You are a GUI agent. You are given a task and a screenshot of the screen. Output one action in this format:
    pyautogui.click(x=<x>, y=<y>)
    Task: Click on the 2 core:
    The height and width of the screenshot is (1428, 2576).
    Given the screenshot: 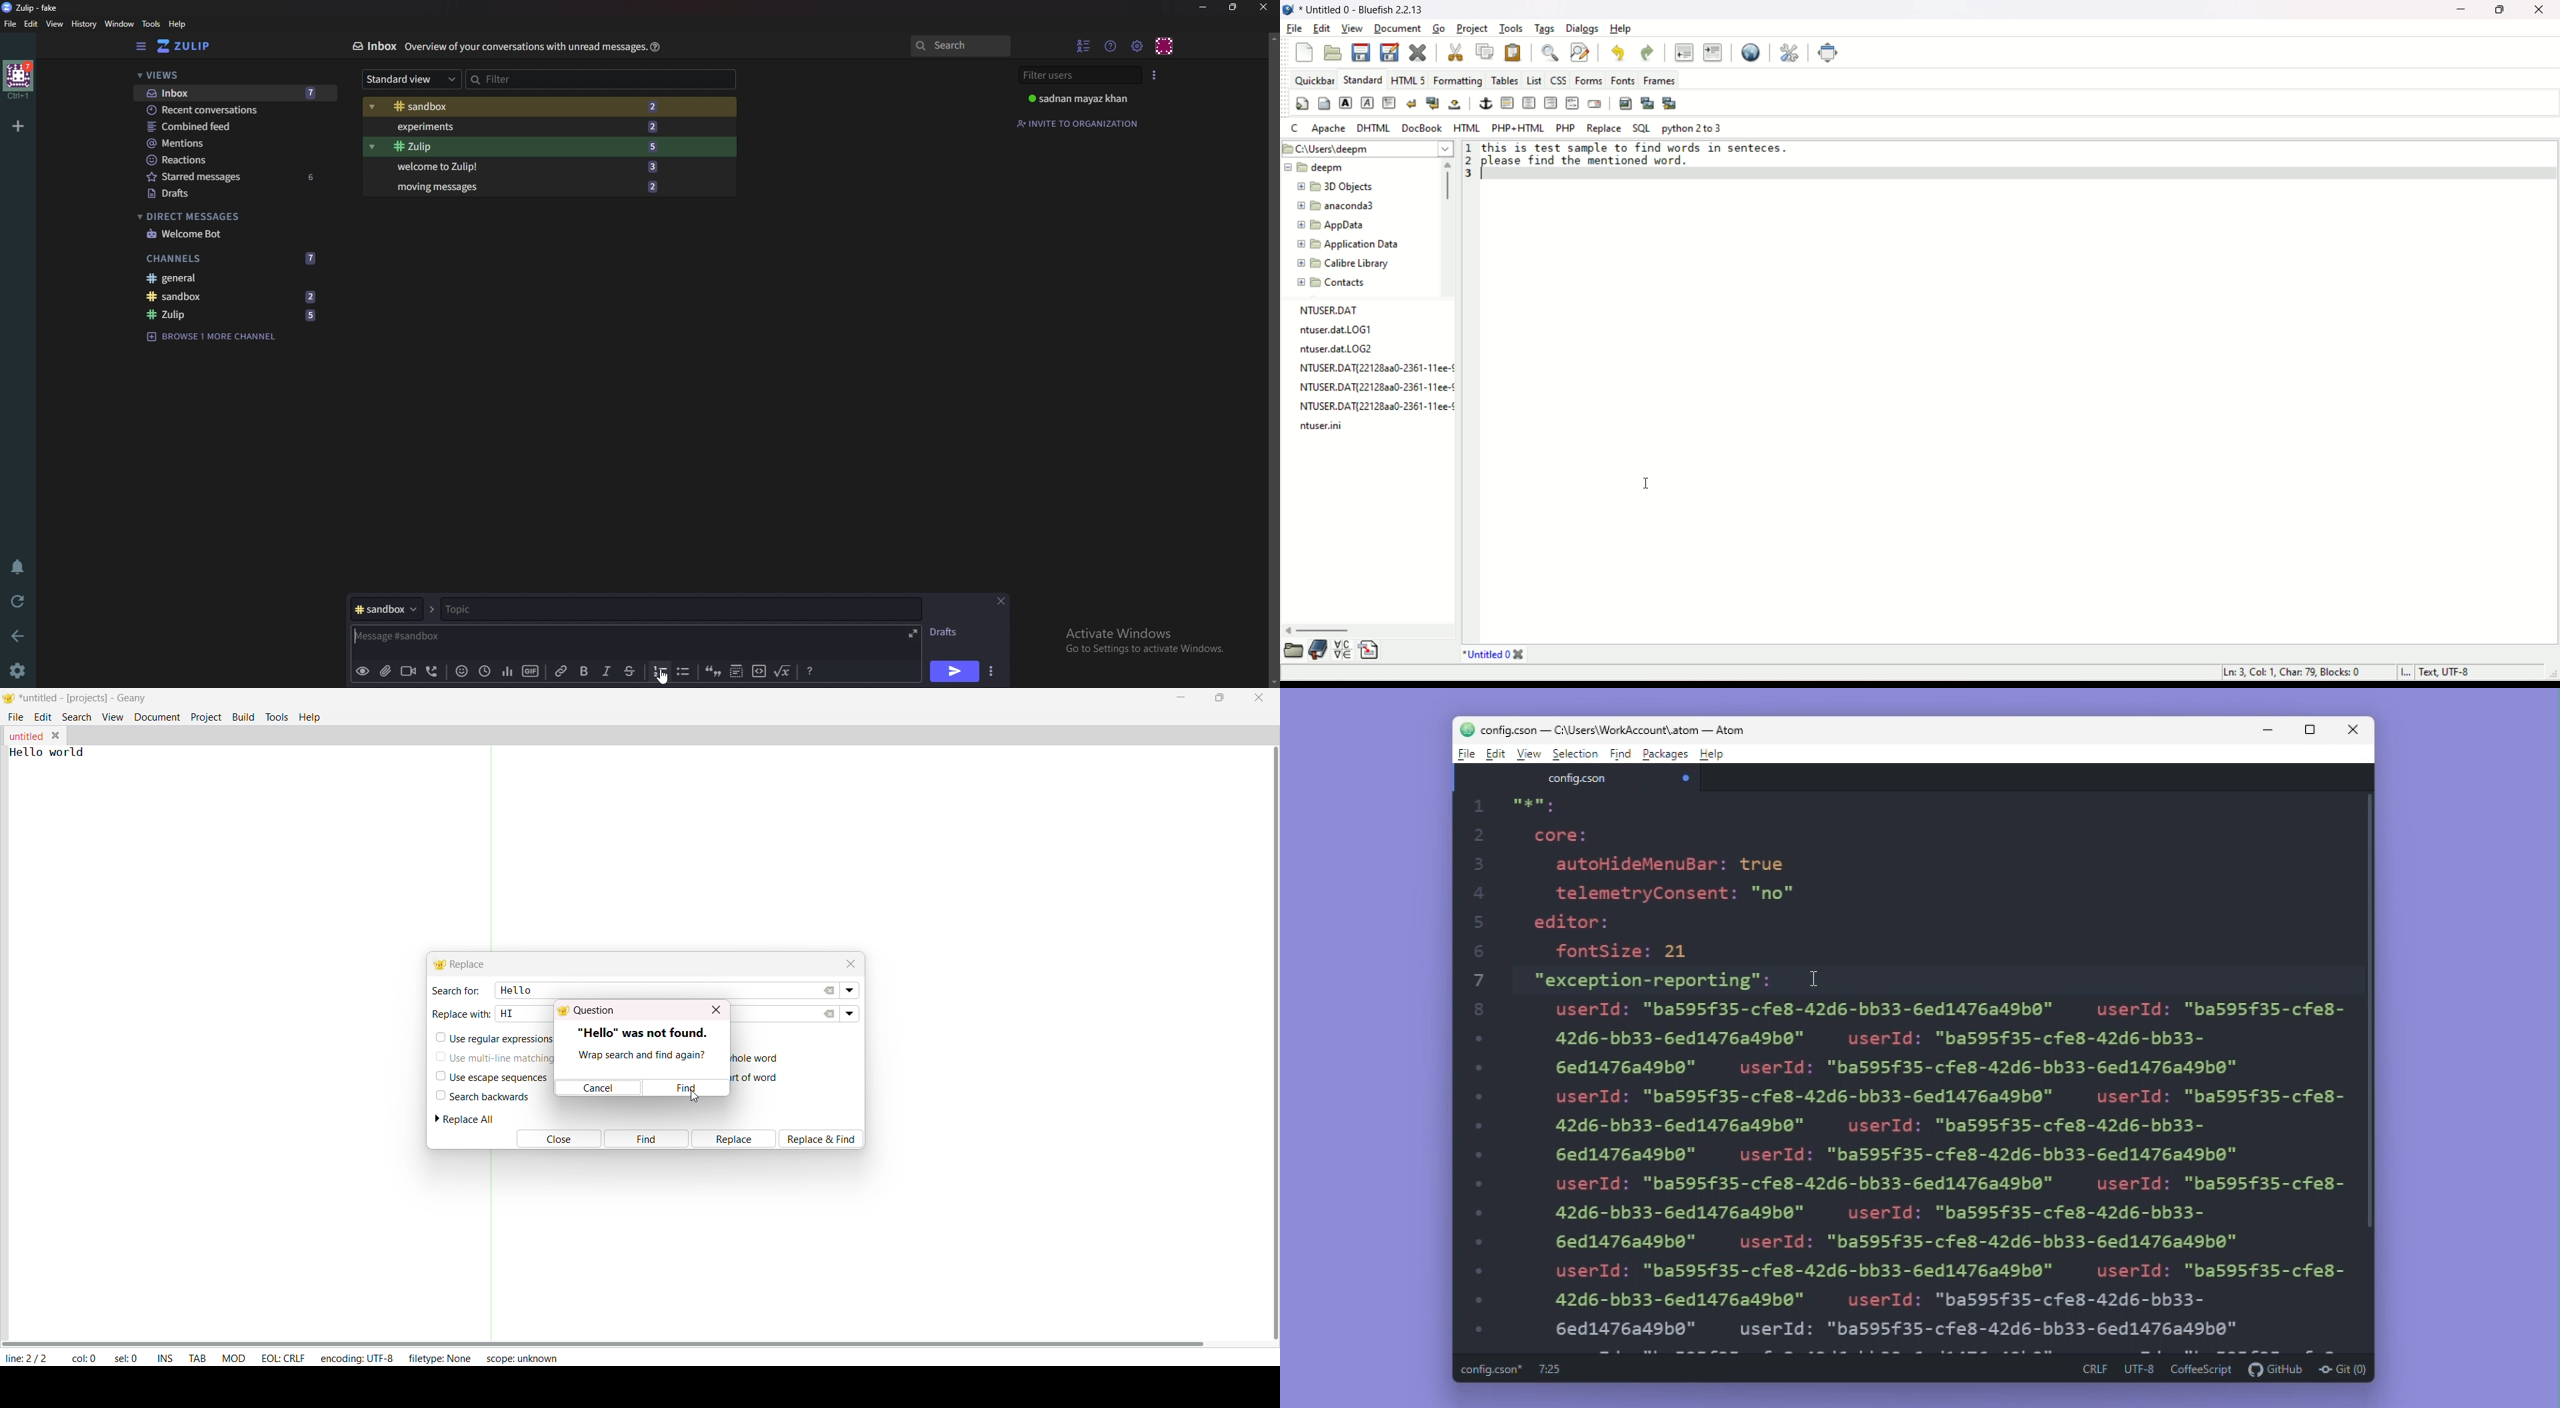 What is the action you would take?
    pyautogui.click(x=1538, y=836)
    